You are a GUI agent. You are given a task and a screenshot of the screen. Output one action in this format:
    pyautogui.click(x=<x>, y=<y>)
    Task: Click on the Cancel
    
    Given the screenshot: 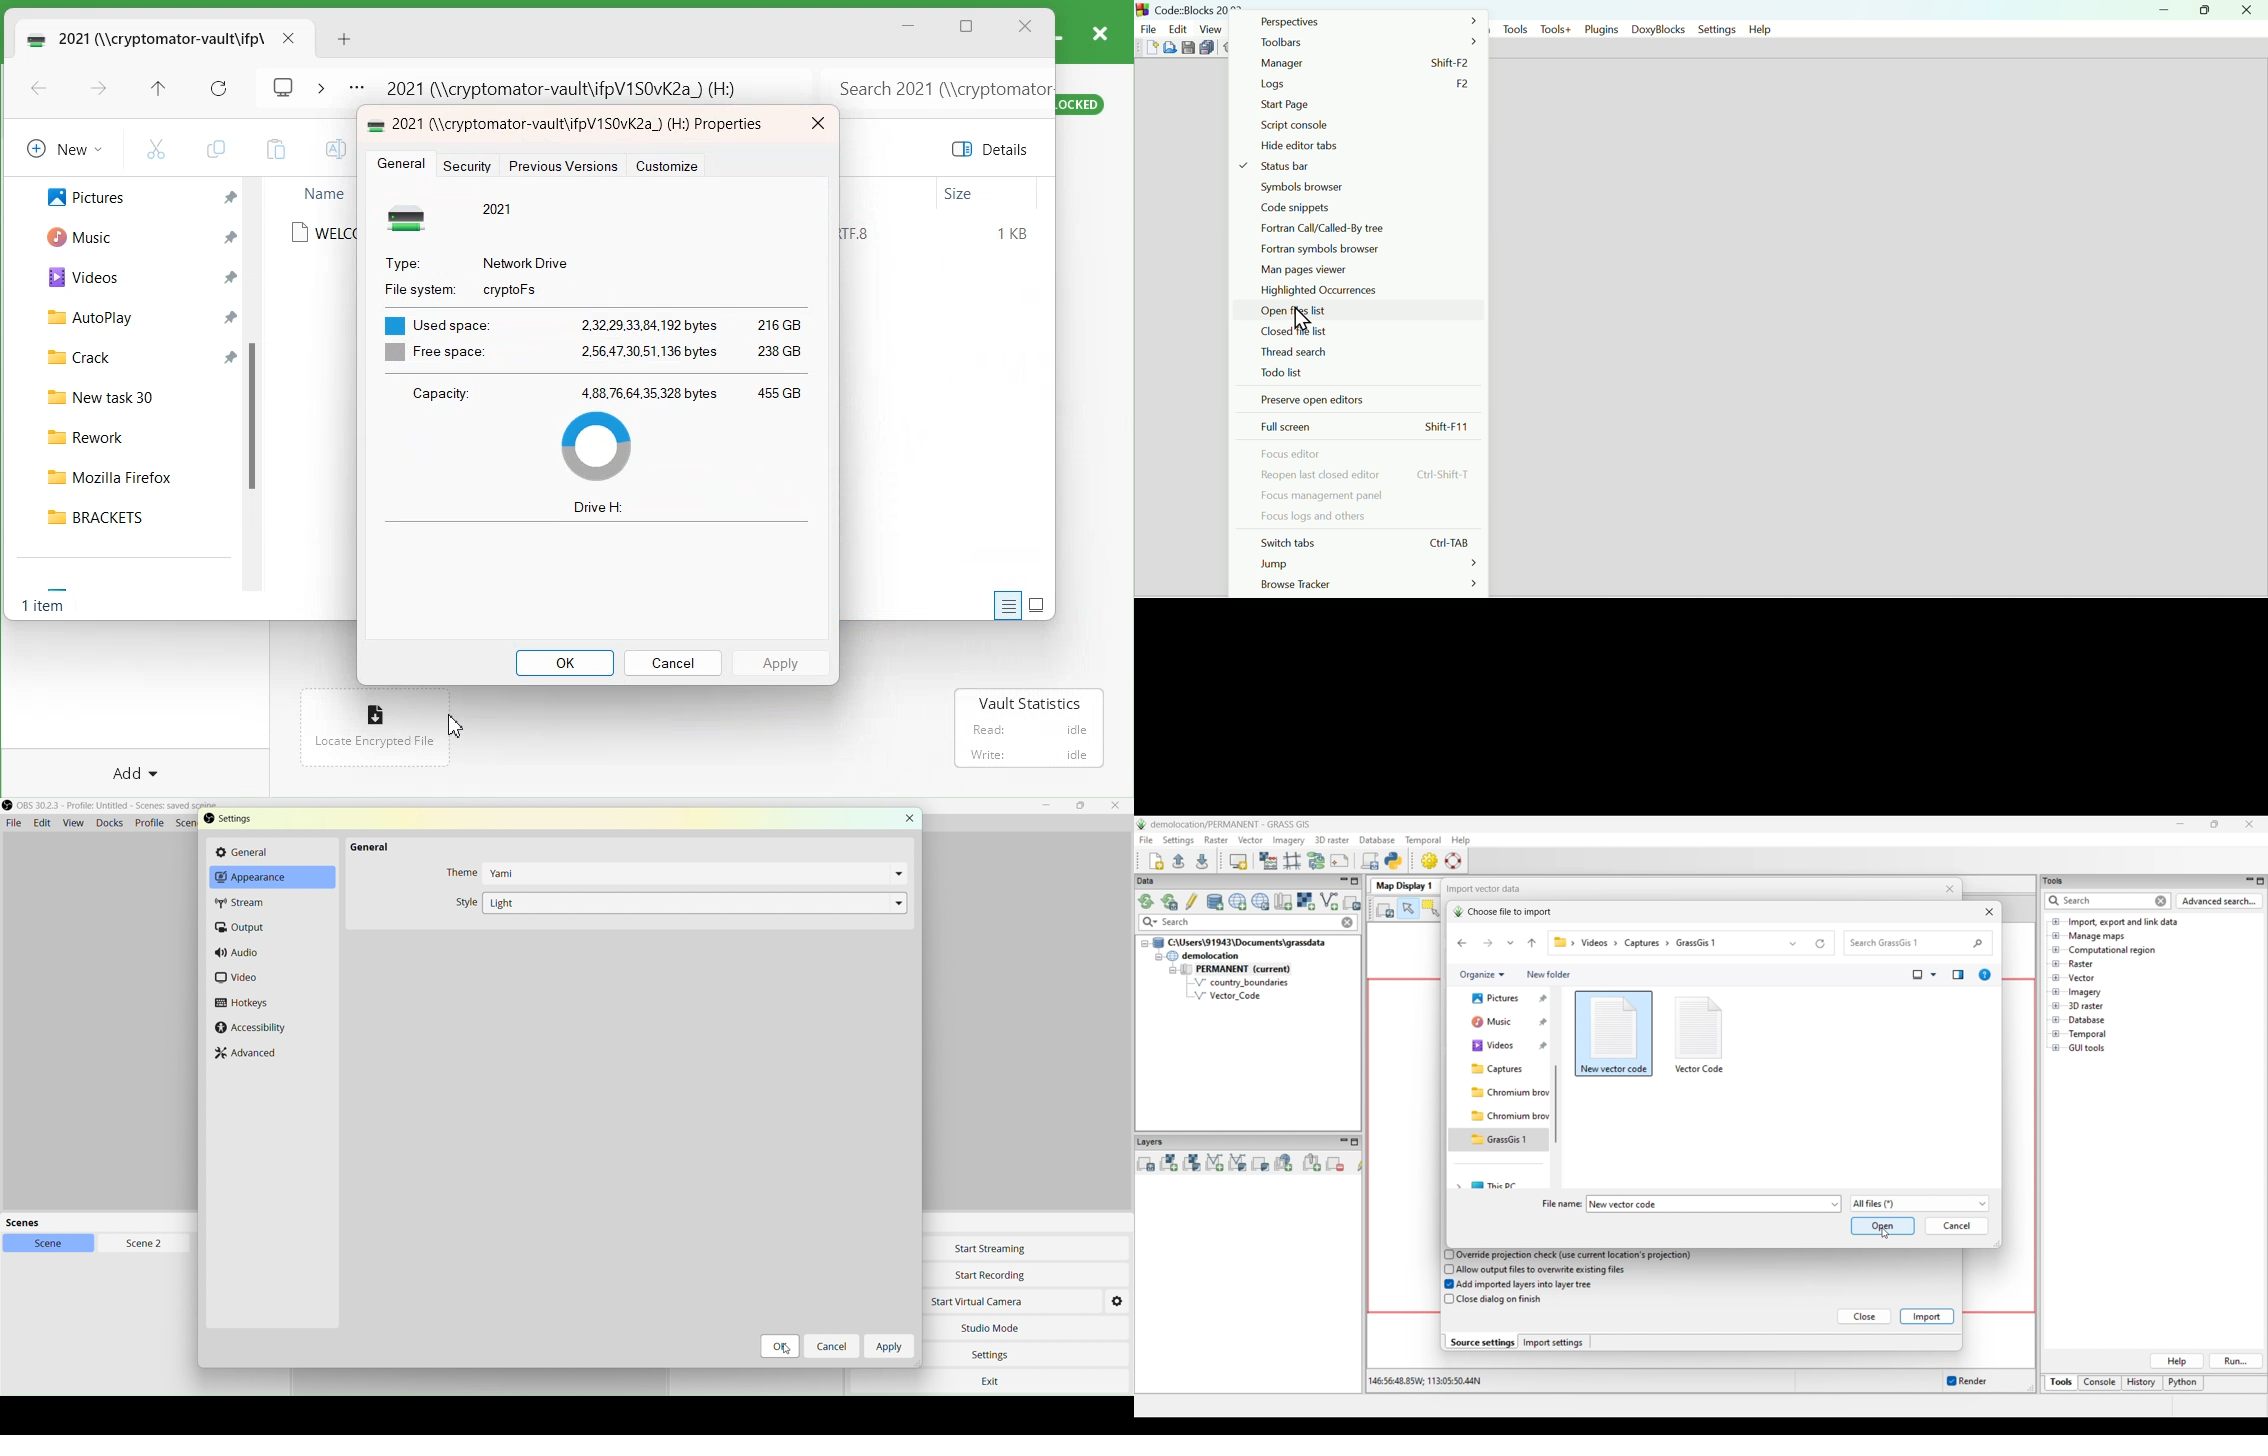 What is the action you would take?
    pyautogui.click(x=831, y=1347)
    